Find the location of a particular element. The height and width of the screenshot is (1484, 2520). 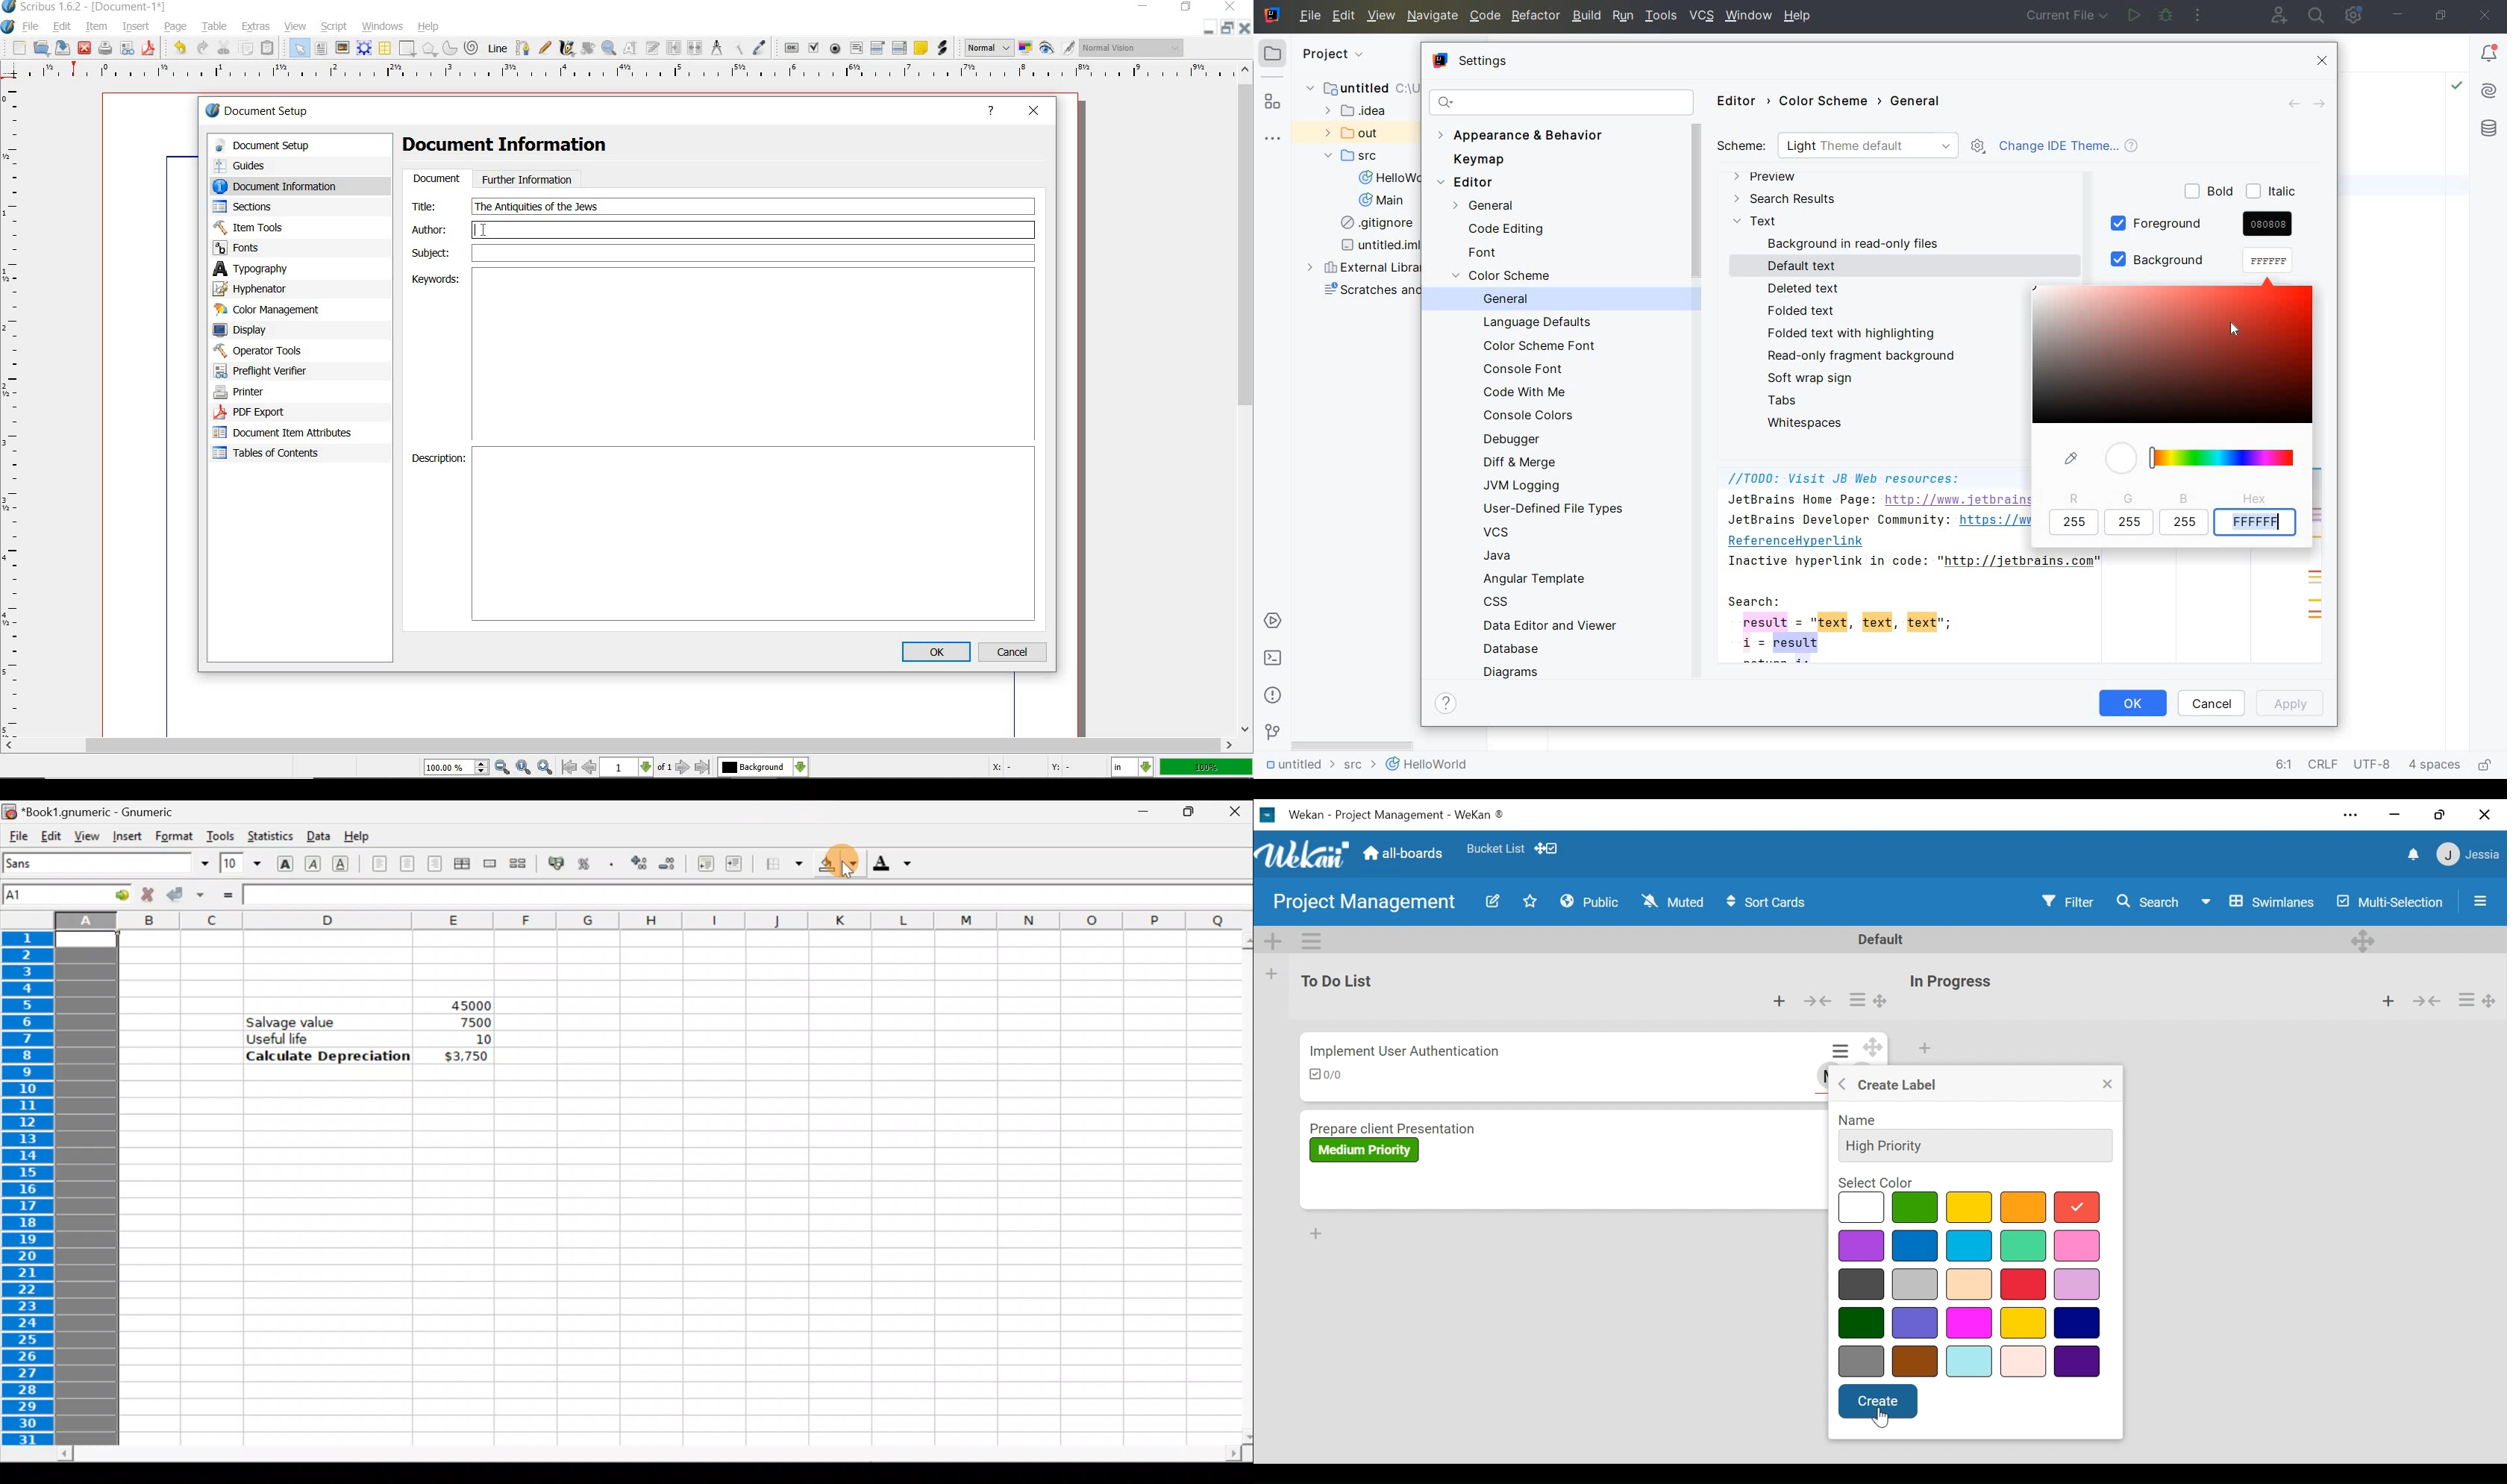

Edit is located at coordinates (51, 835).